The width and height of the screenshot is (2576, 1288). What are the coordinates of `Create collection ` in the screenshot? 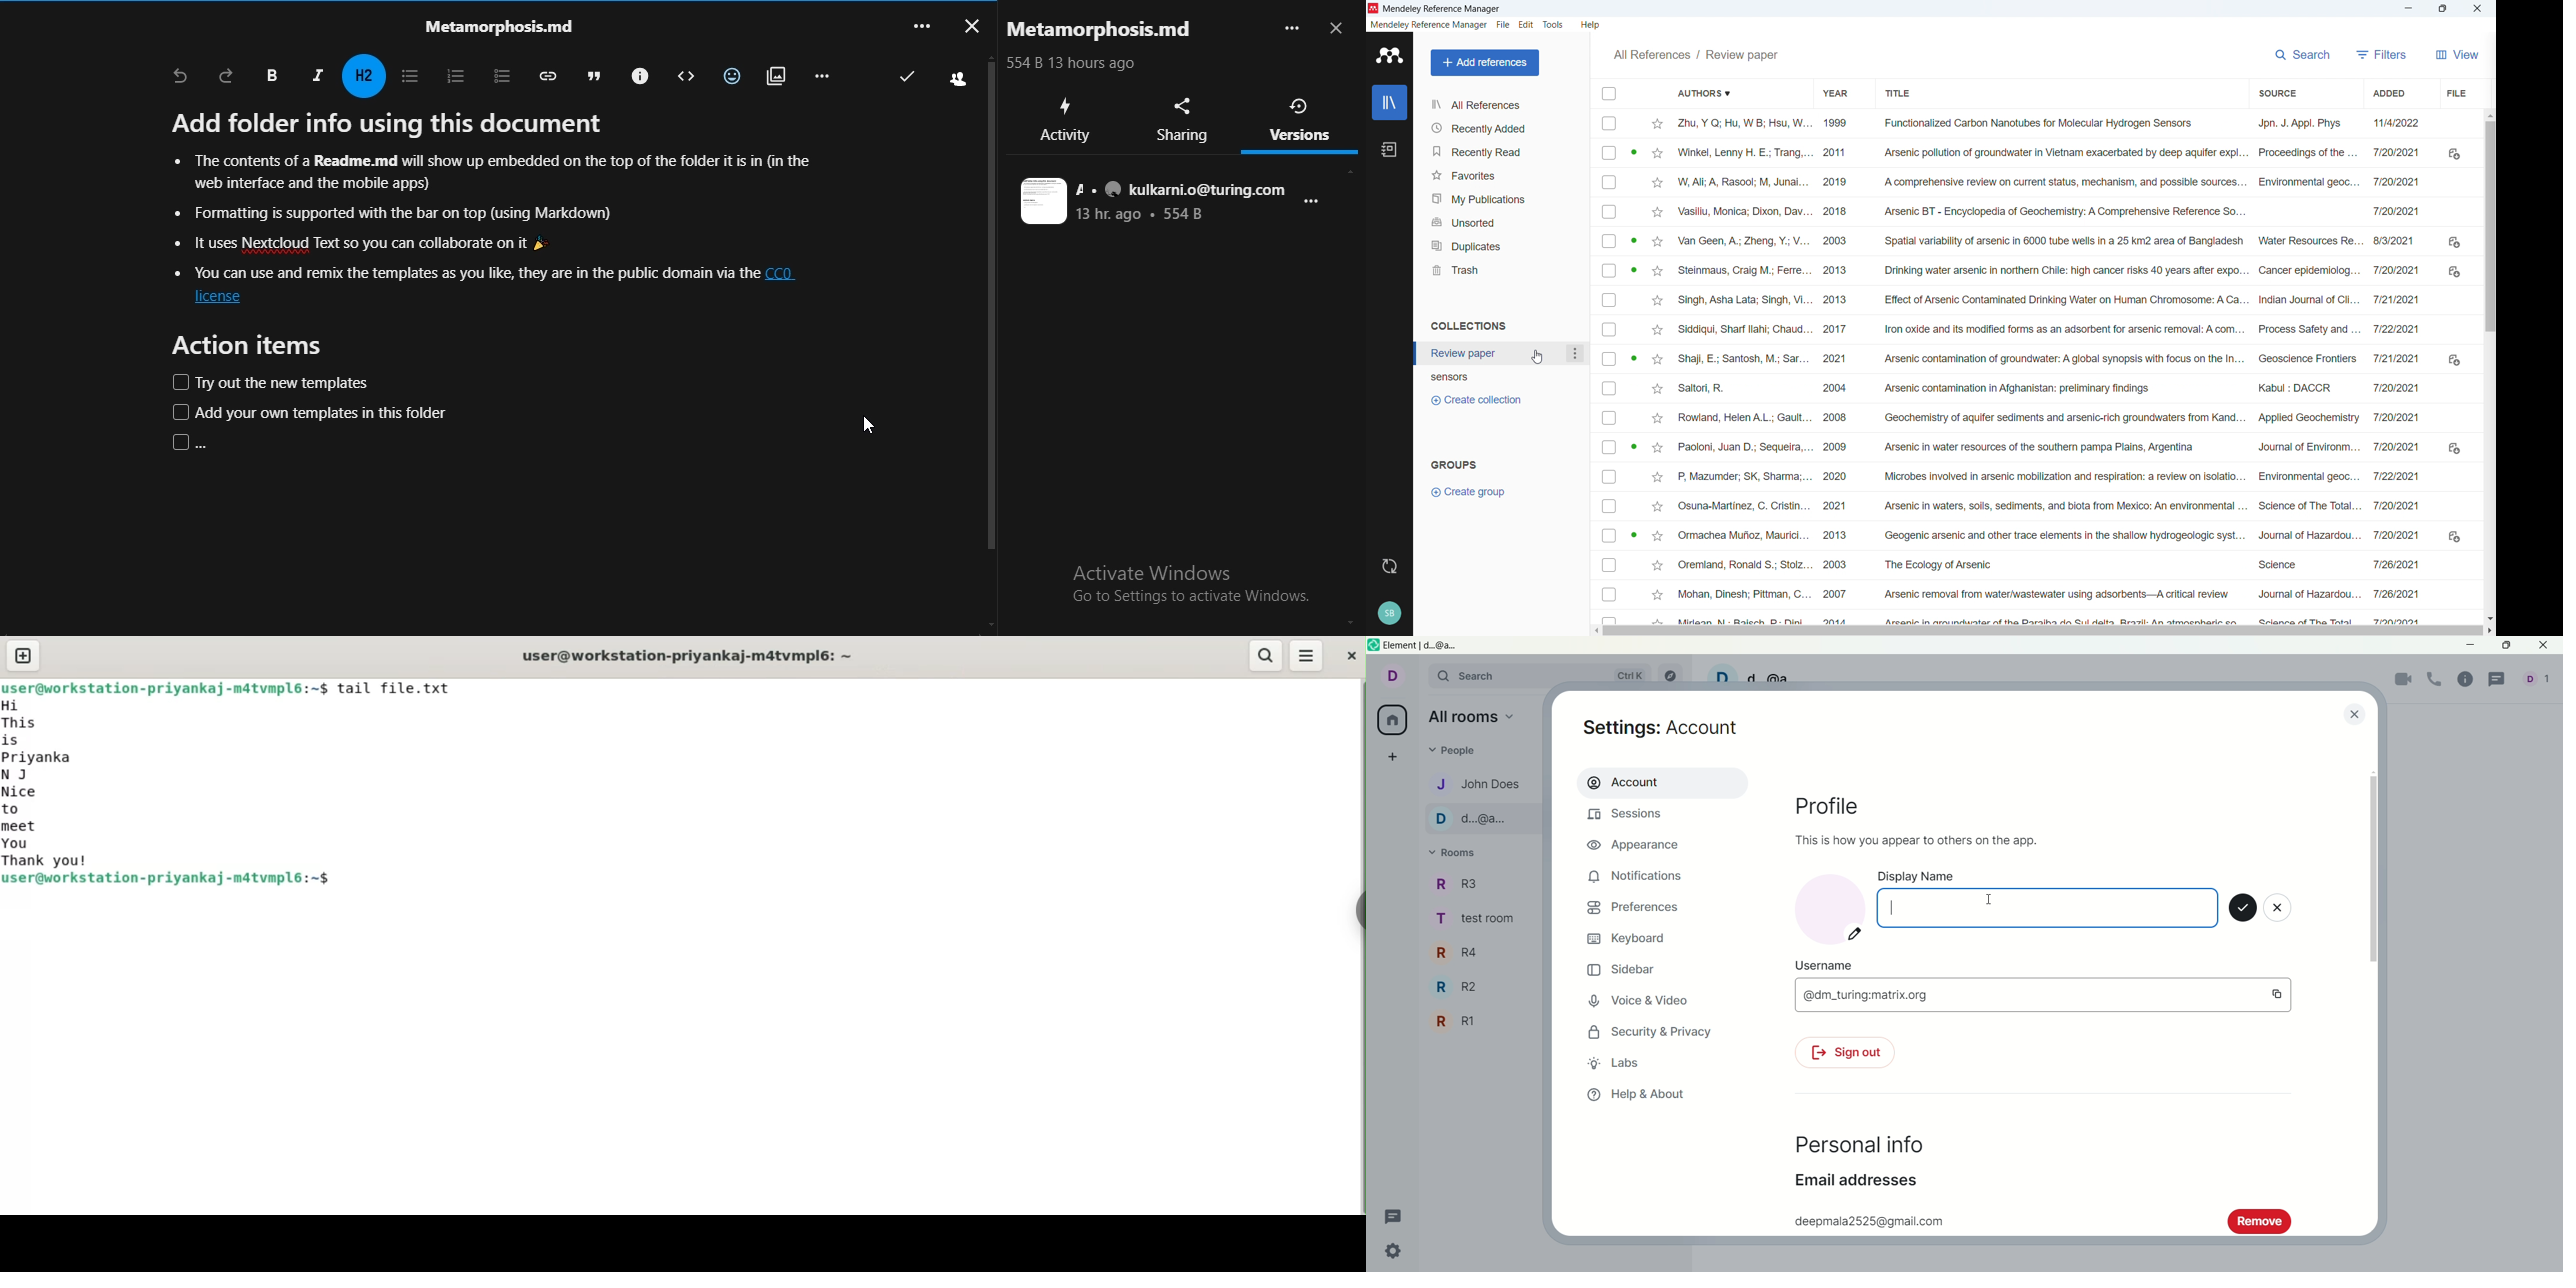 It's located at (1477, 401).